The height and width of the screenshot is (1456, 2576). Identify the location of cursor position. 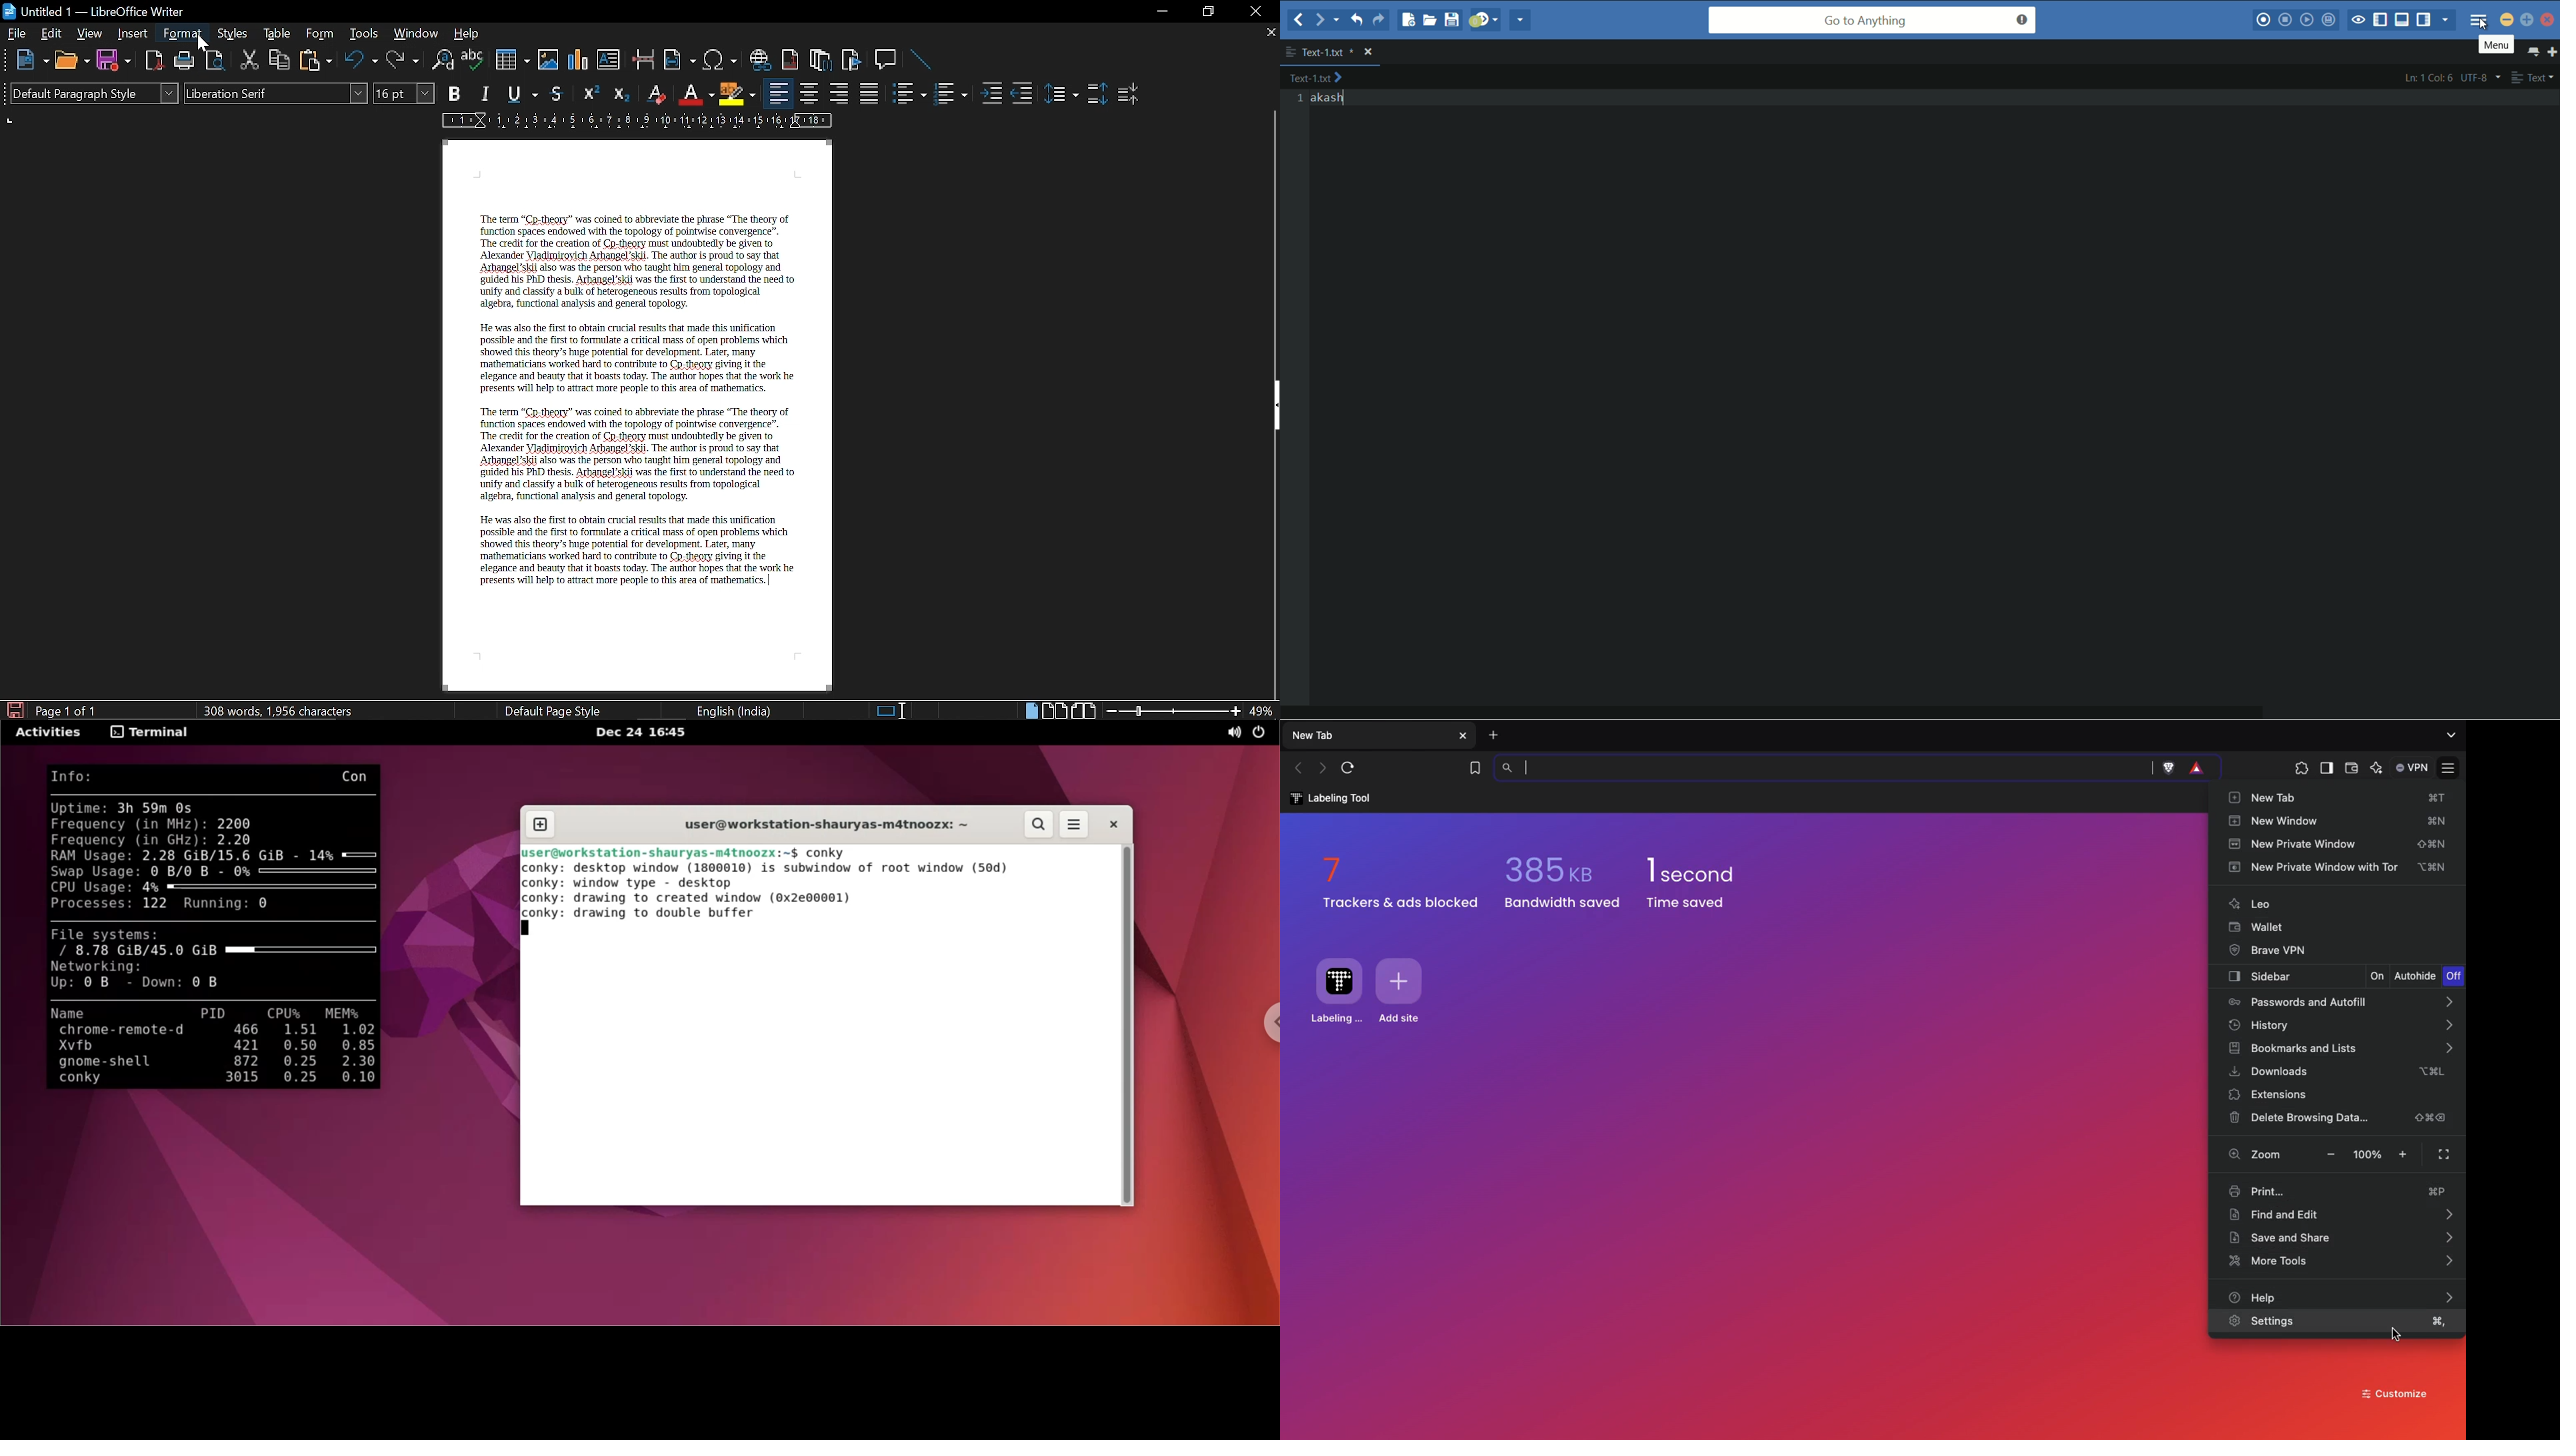
(2429, 77).